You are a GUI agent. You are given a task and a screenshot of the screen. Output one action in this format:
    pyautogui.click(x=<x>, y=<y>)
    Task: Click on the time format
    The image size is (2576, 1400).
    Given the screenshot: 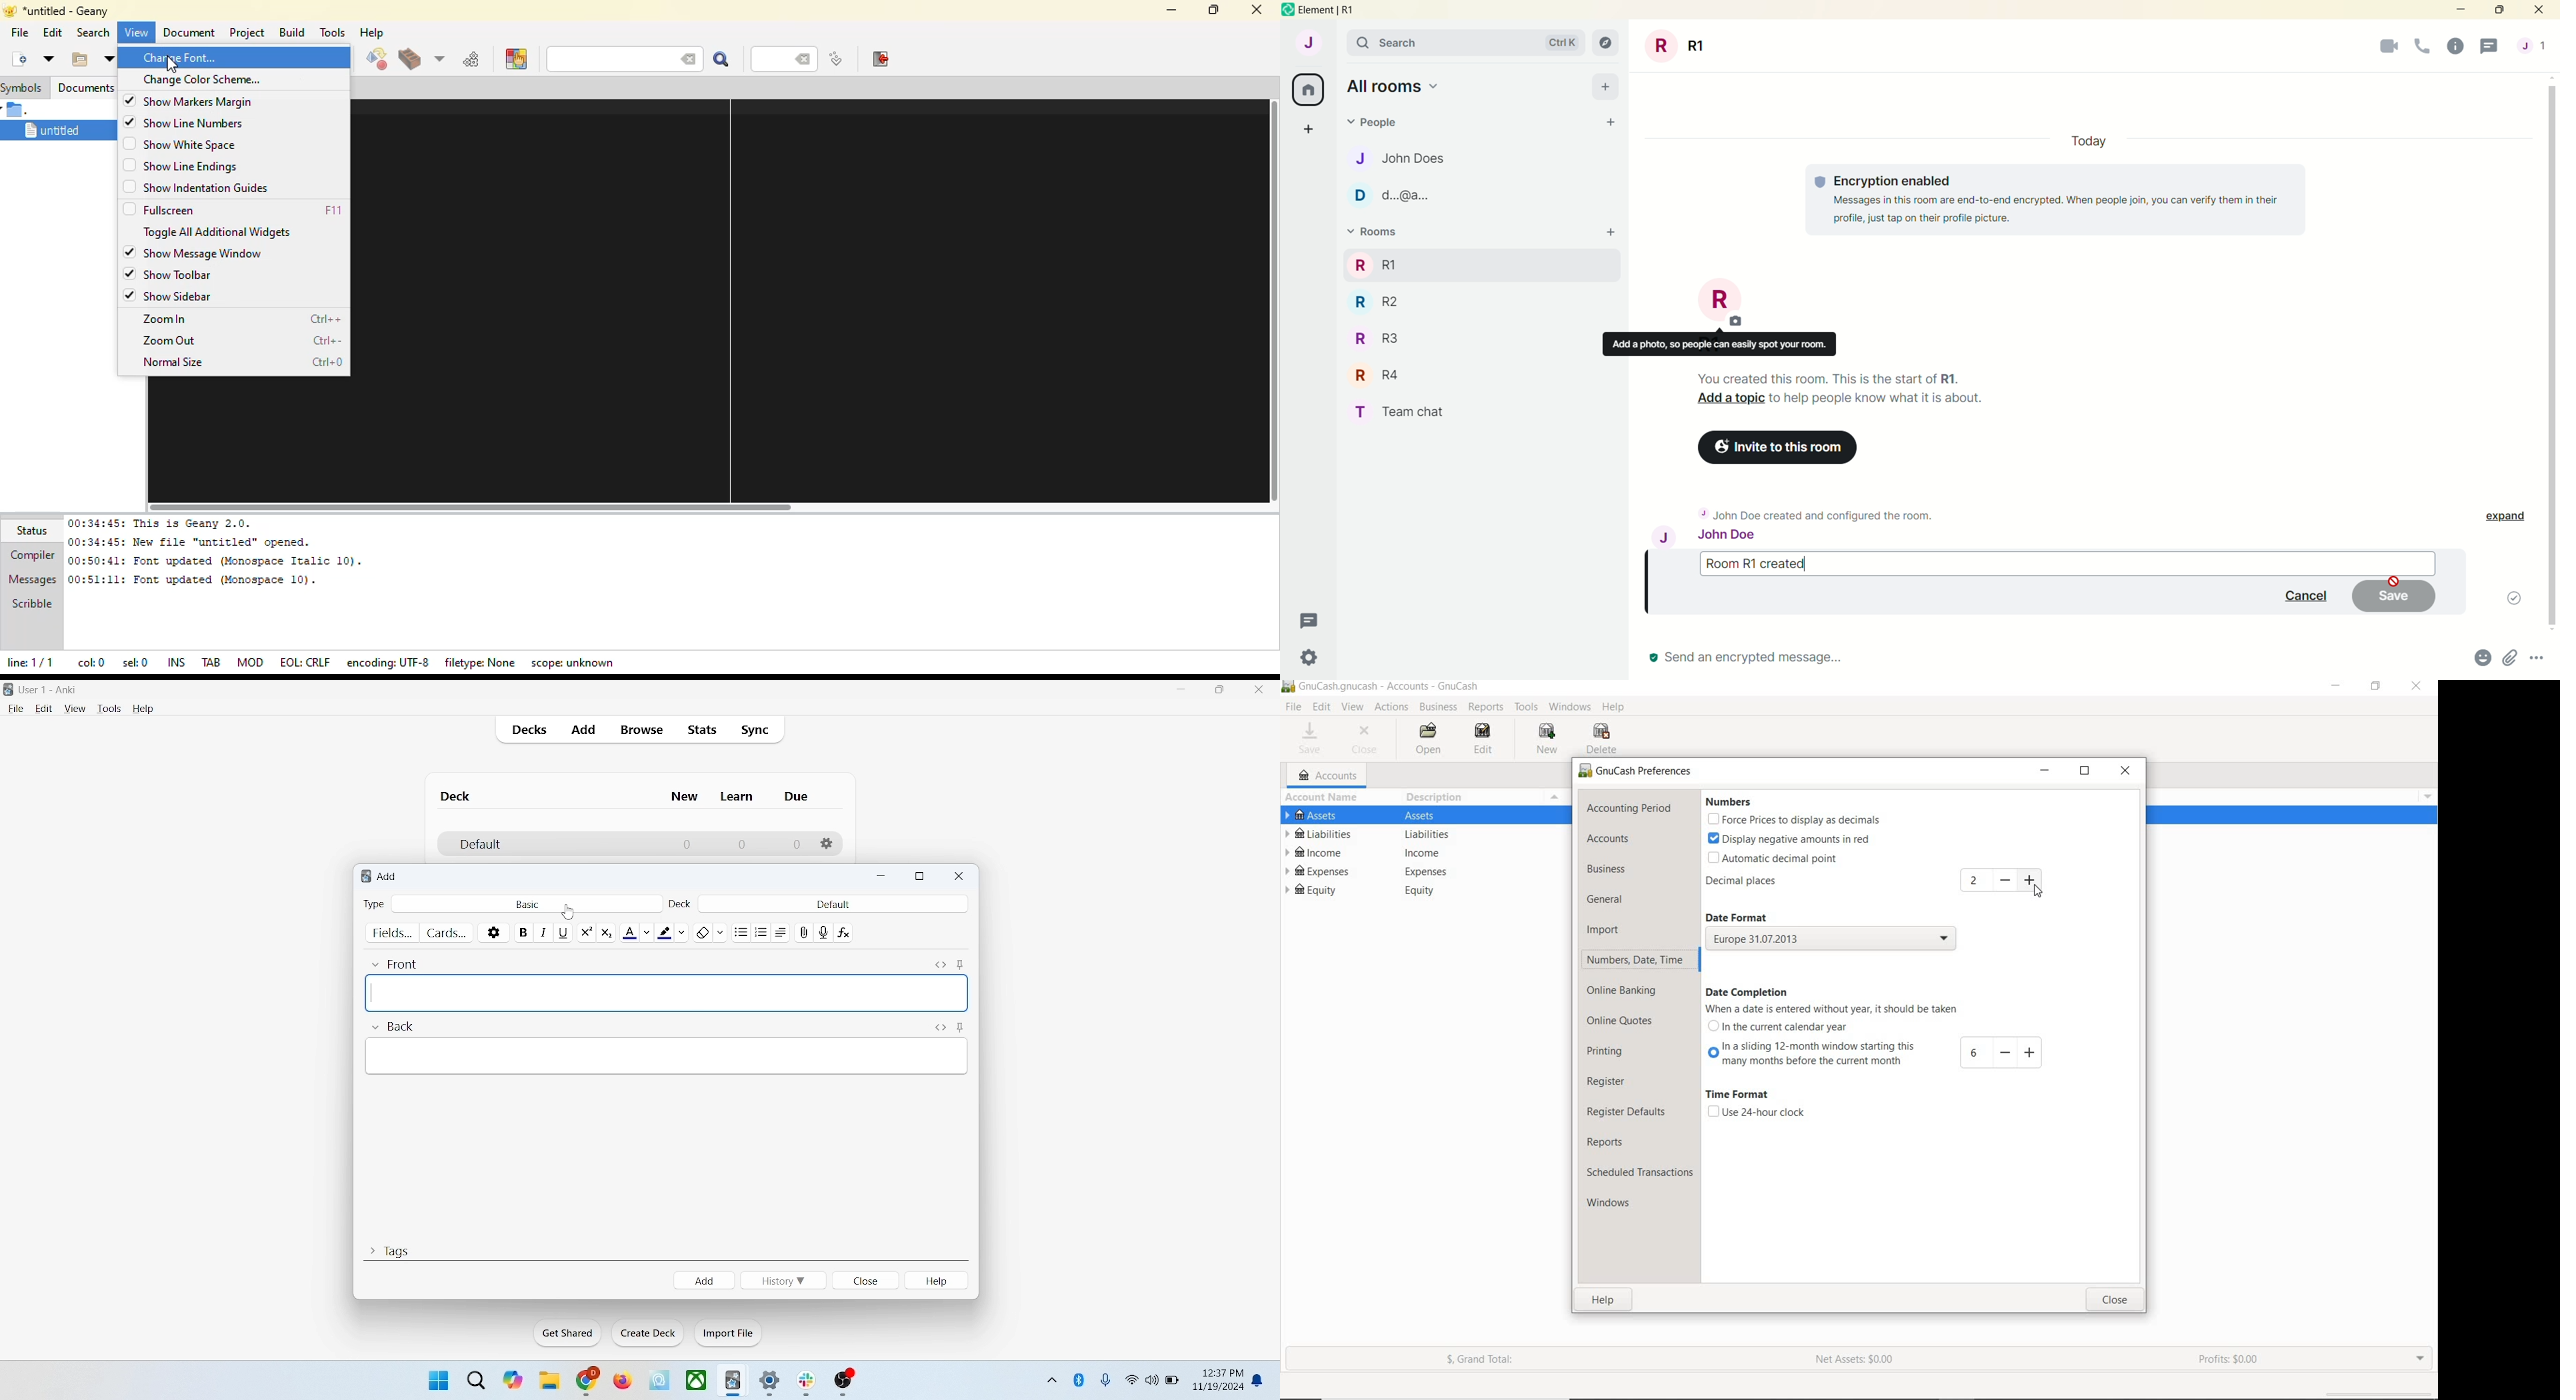 What is the action you would take?
    pyautogui.click(x=1742, y=1096)
    